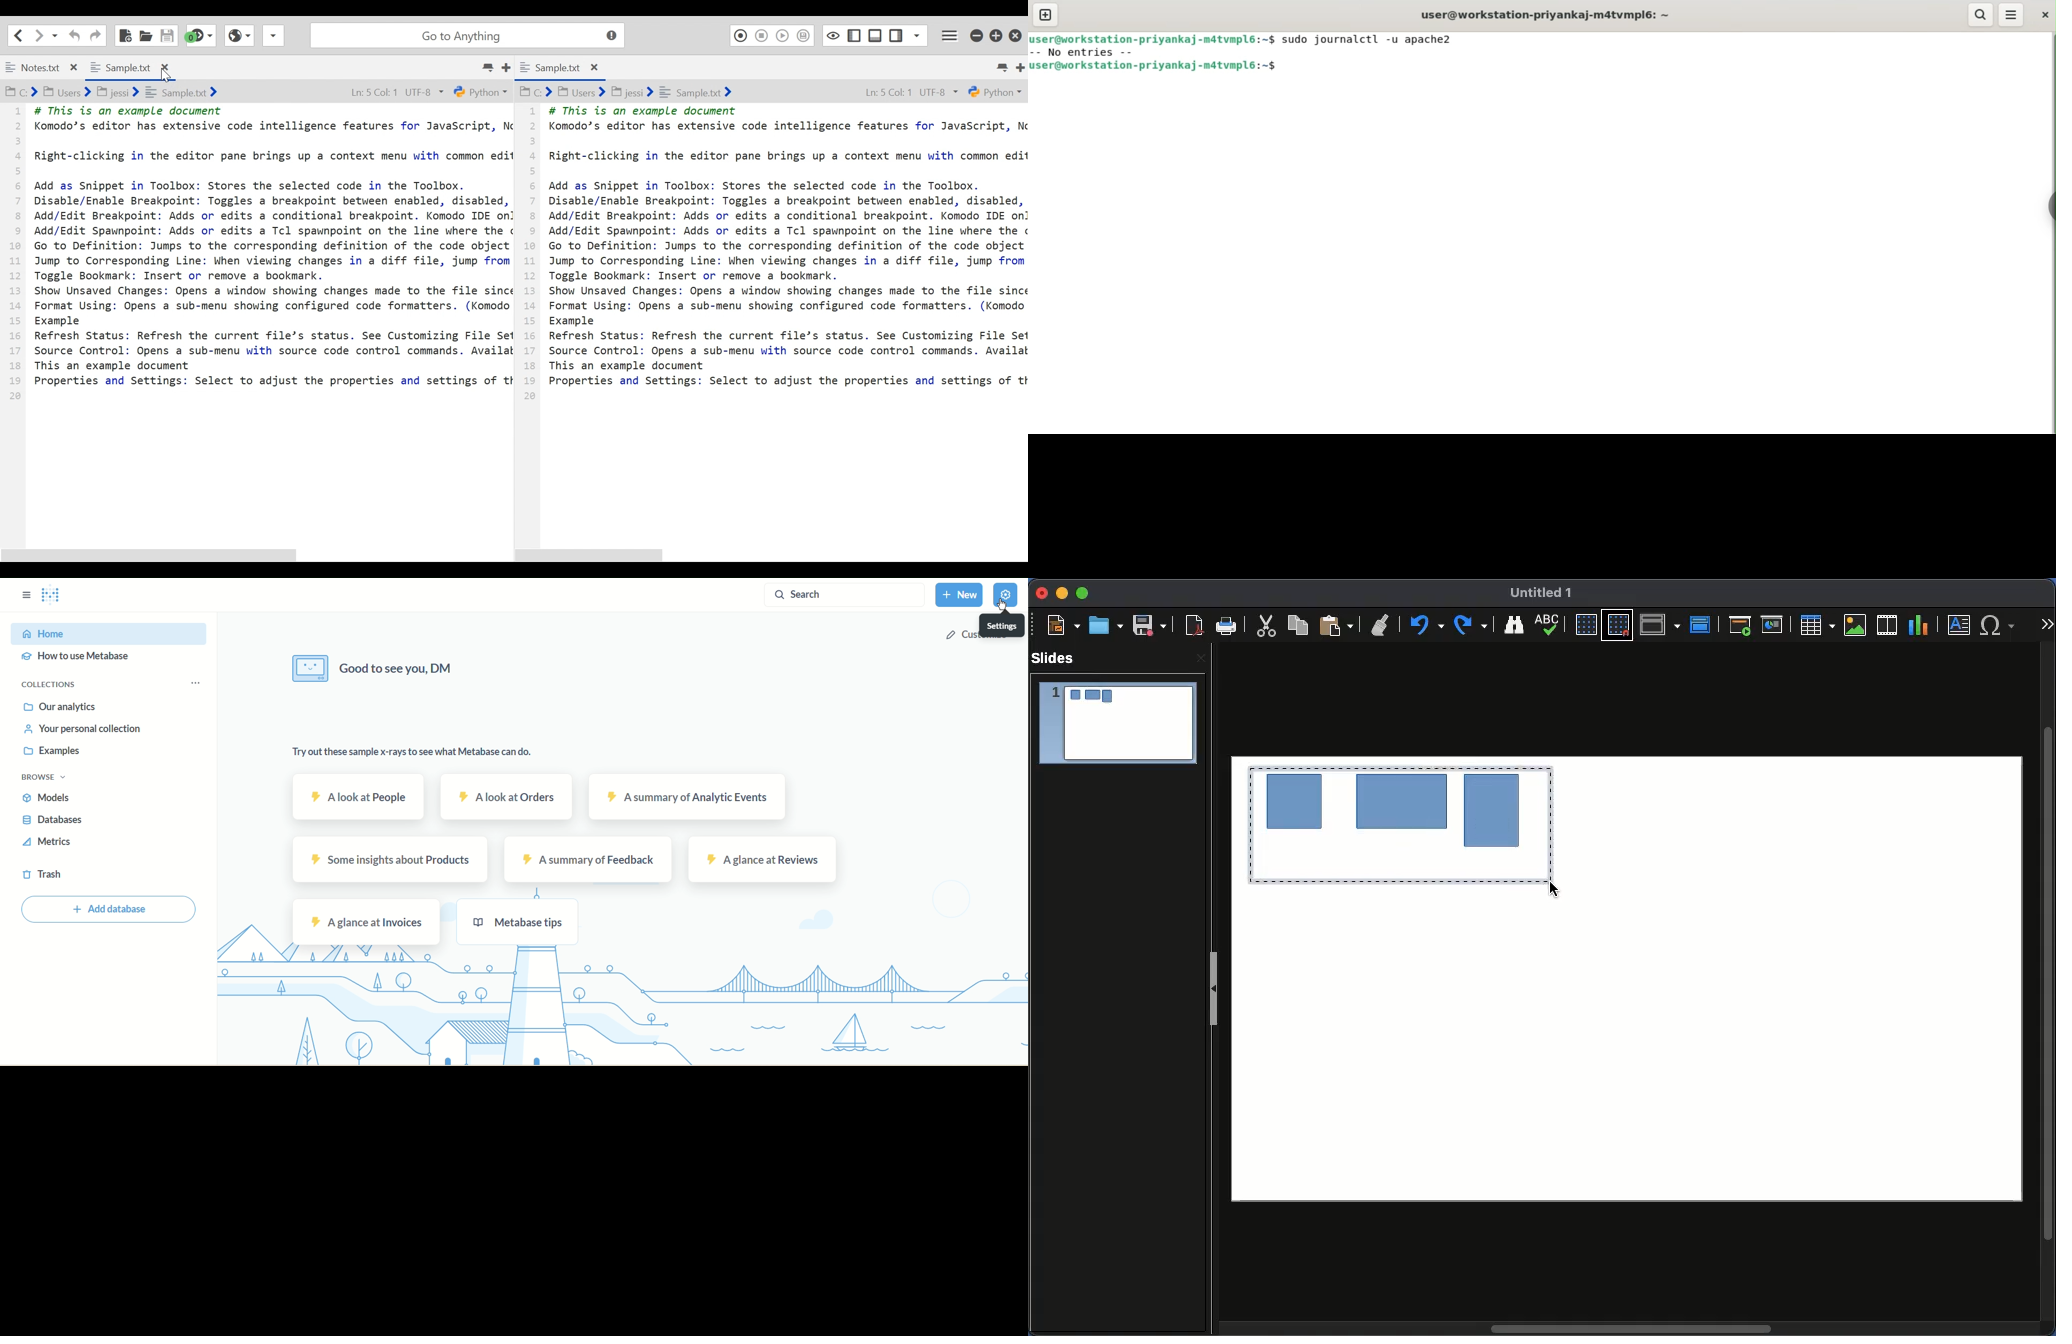 Image resolution: width=2072 pixels, height=1344 pixels. What do you see at coordinates (391, 862) in the screenshot?
I see `some insights about products` at bounding box center [391, 862].